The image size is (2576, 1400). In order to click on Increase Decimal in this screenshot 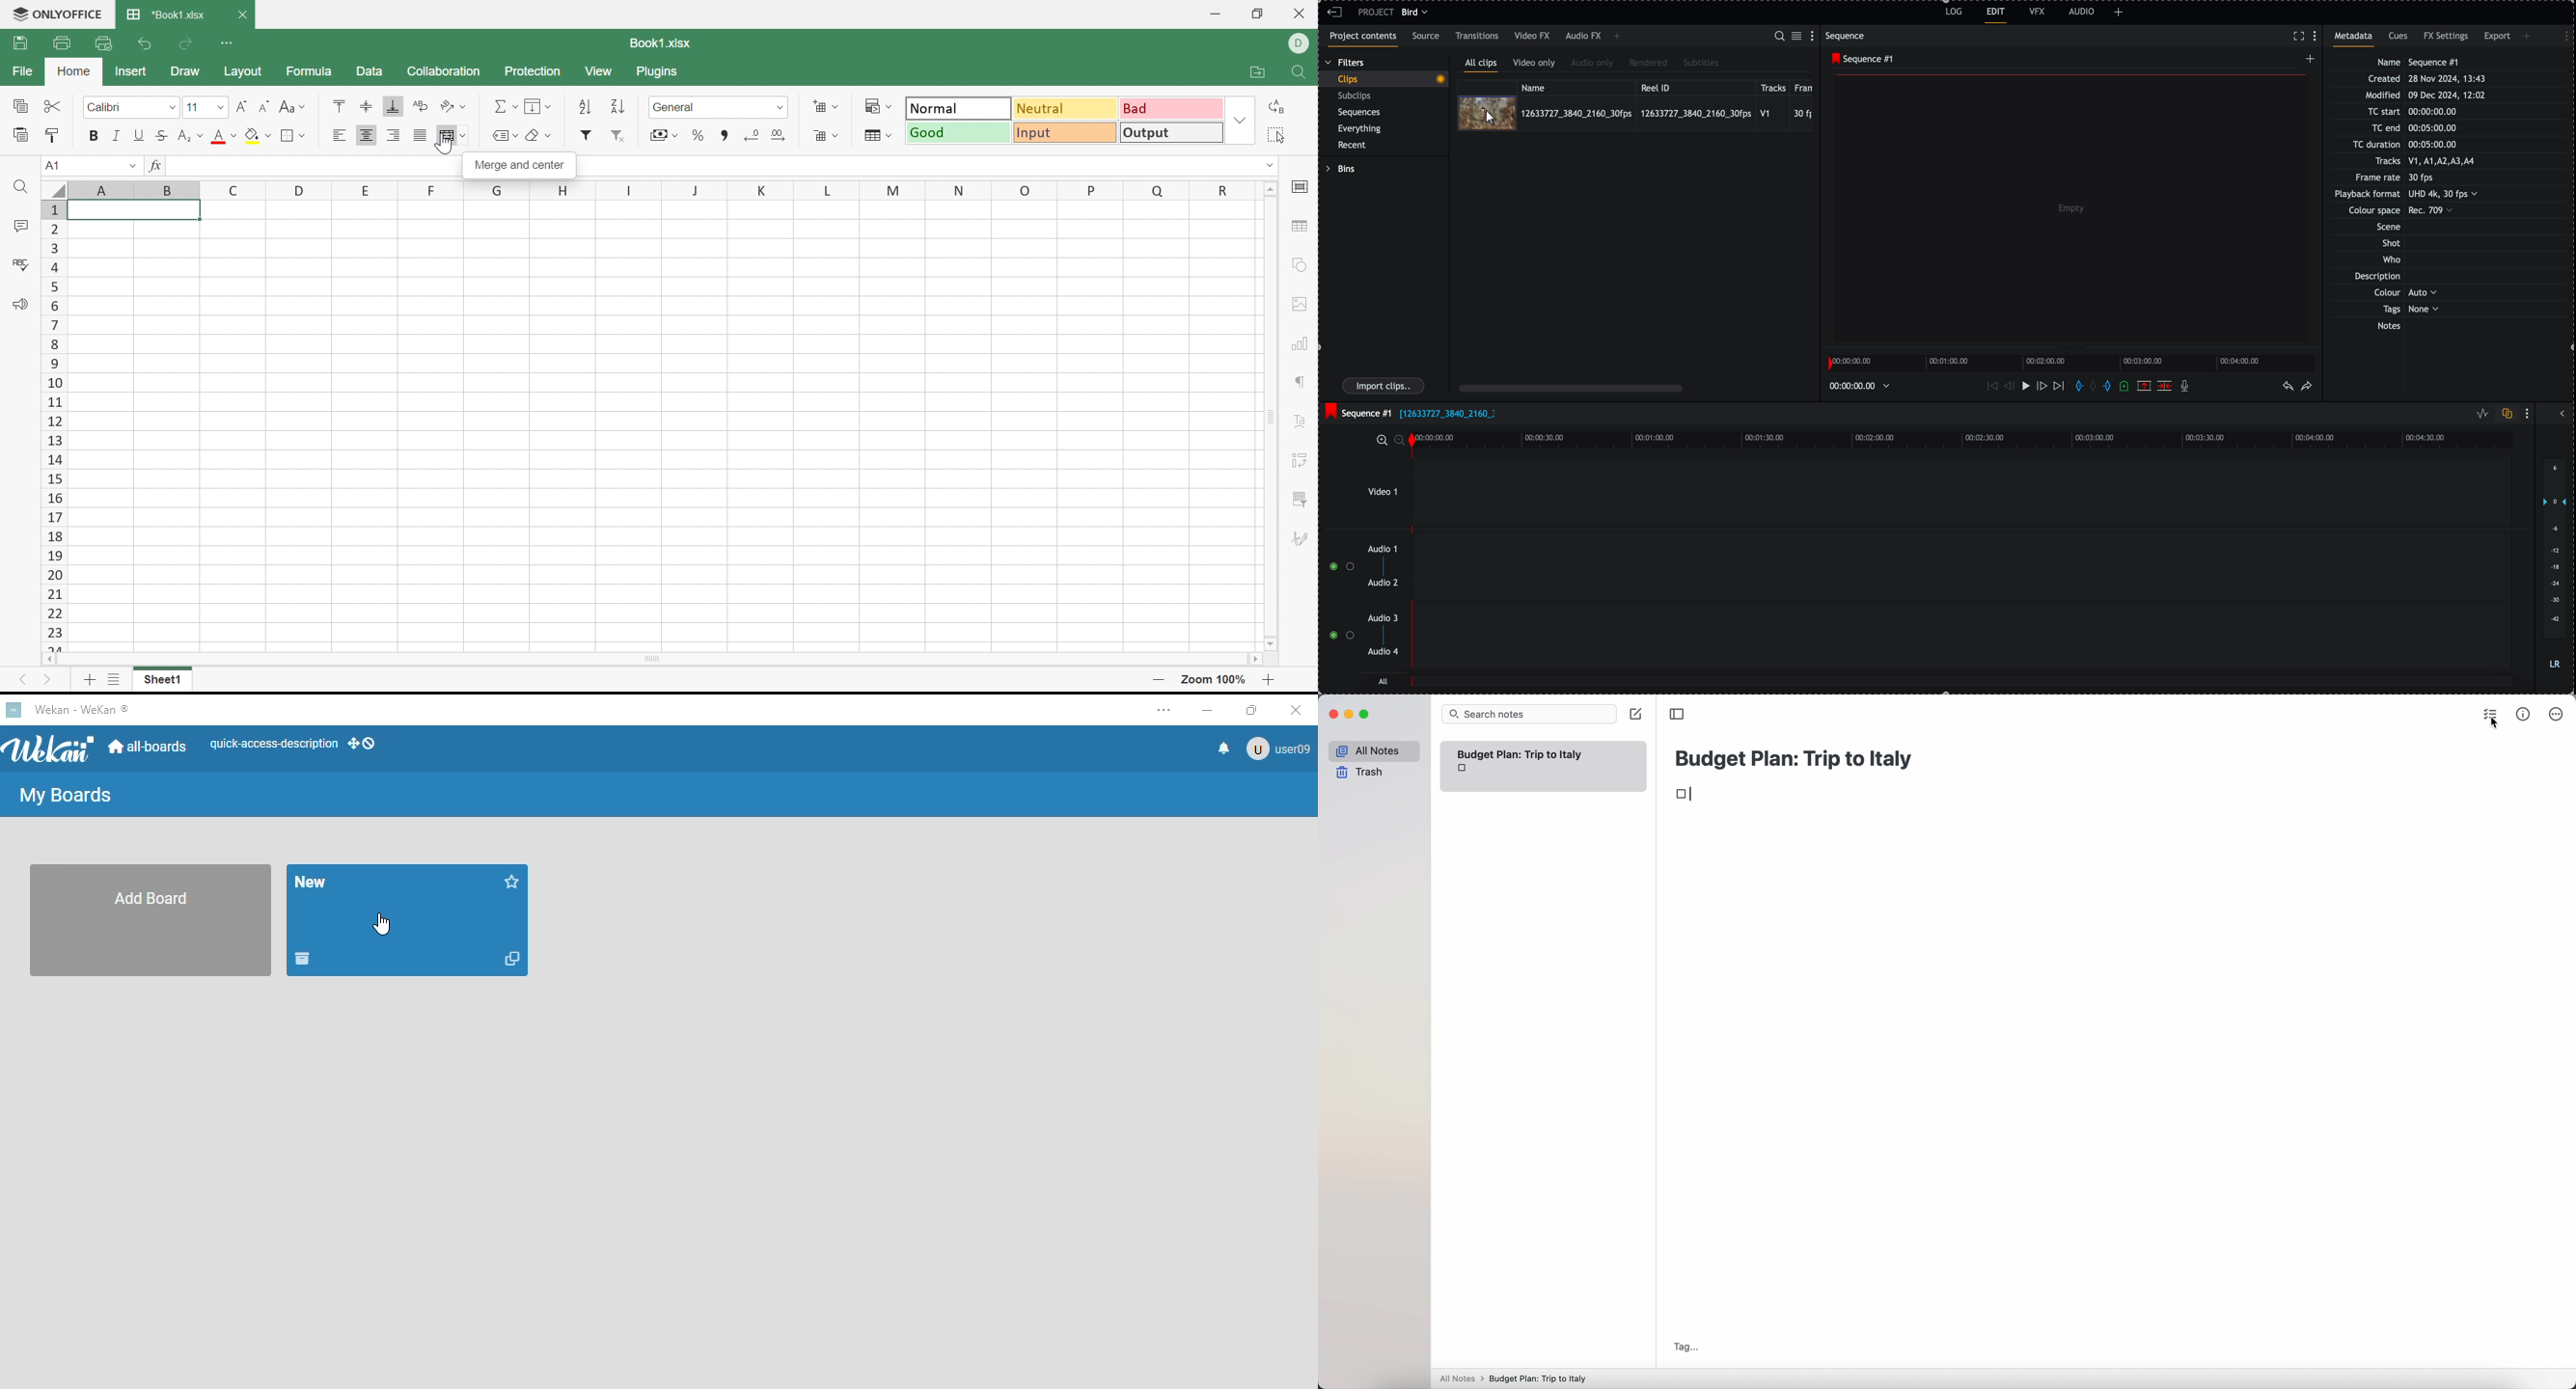, I will do `click(778, 135)`.